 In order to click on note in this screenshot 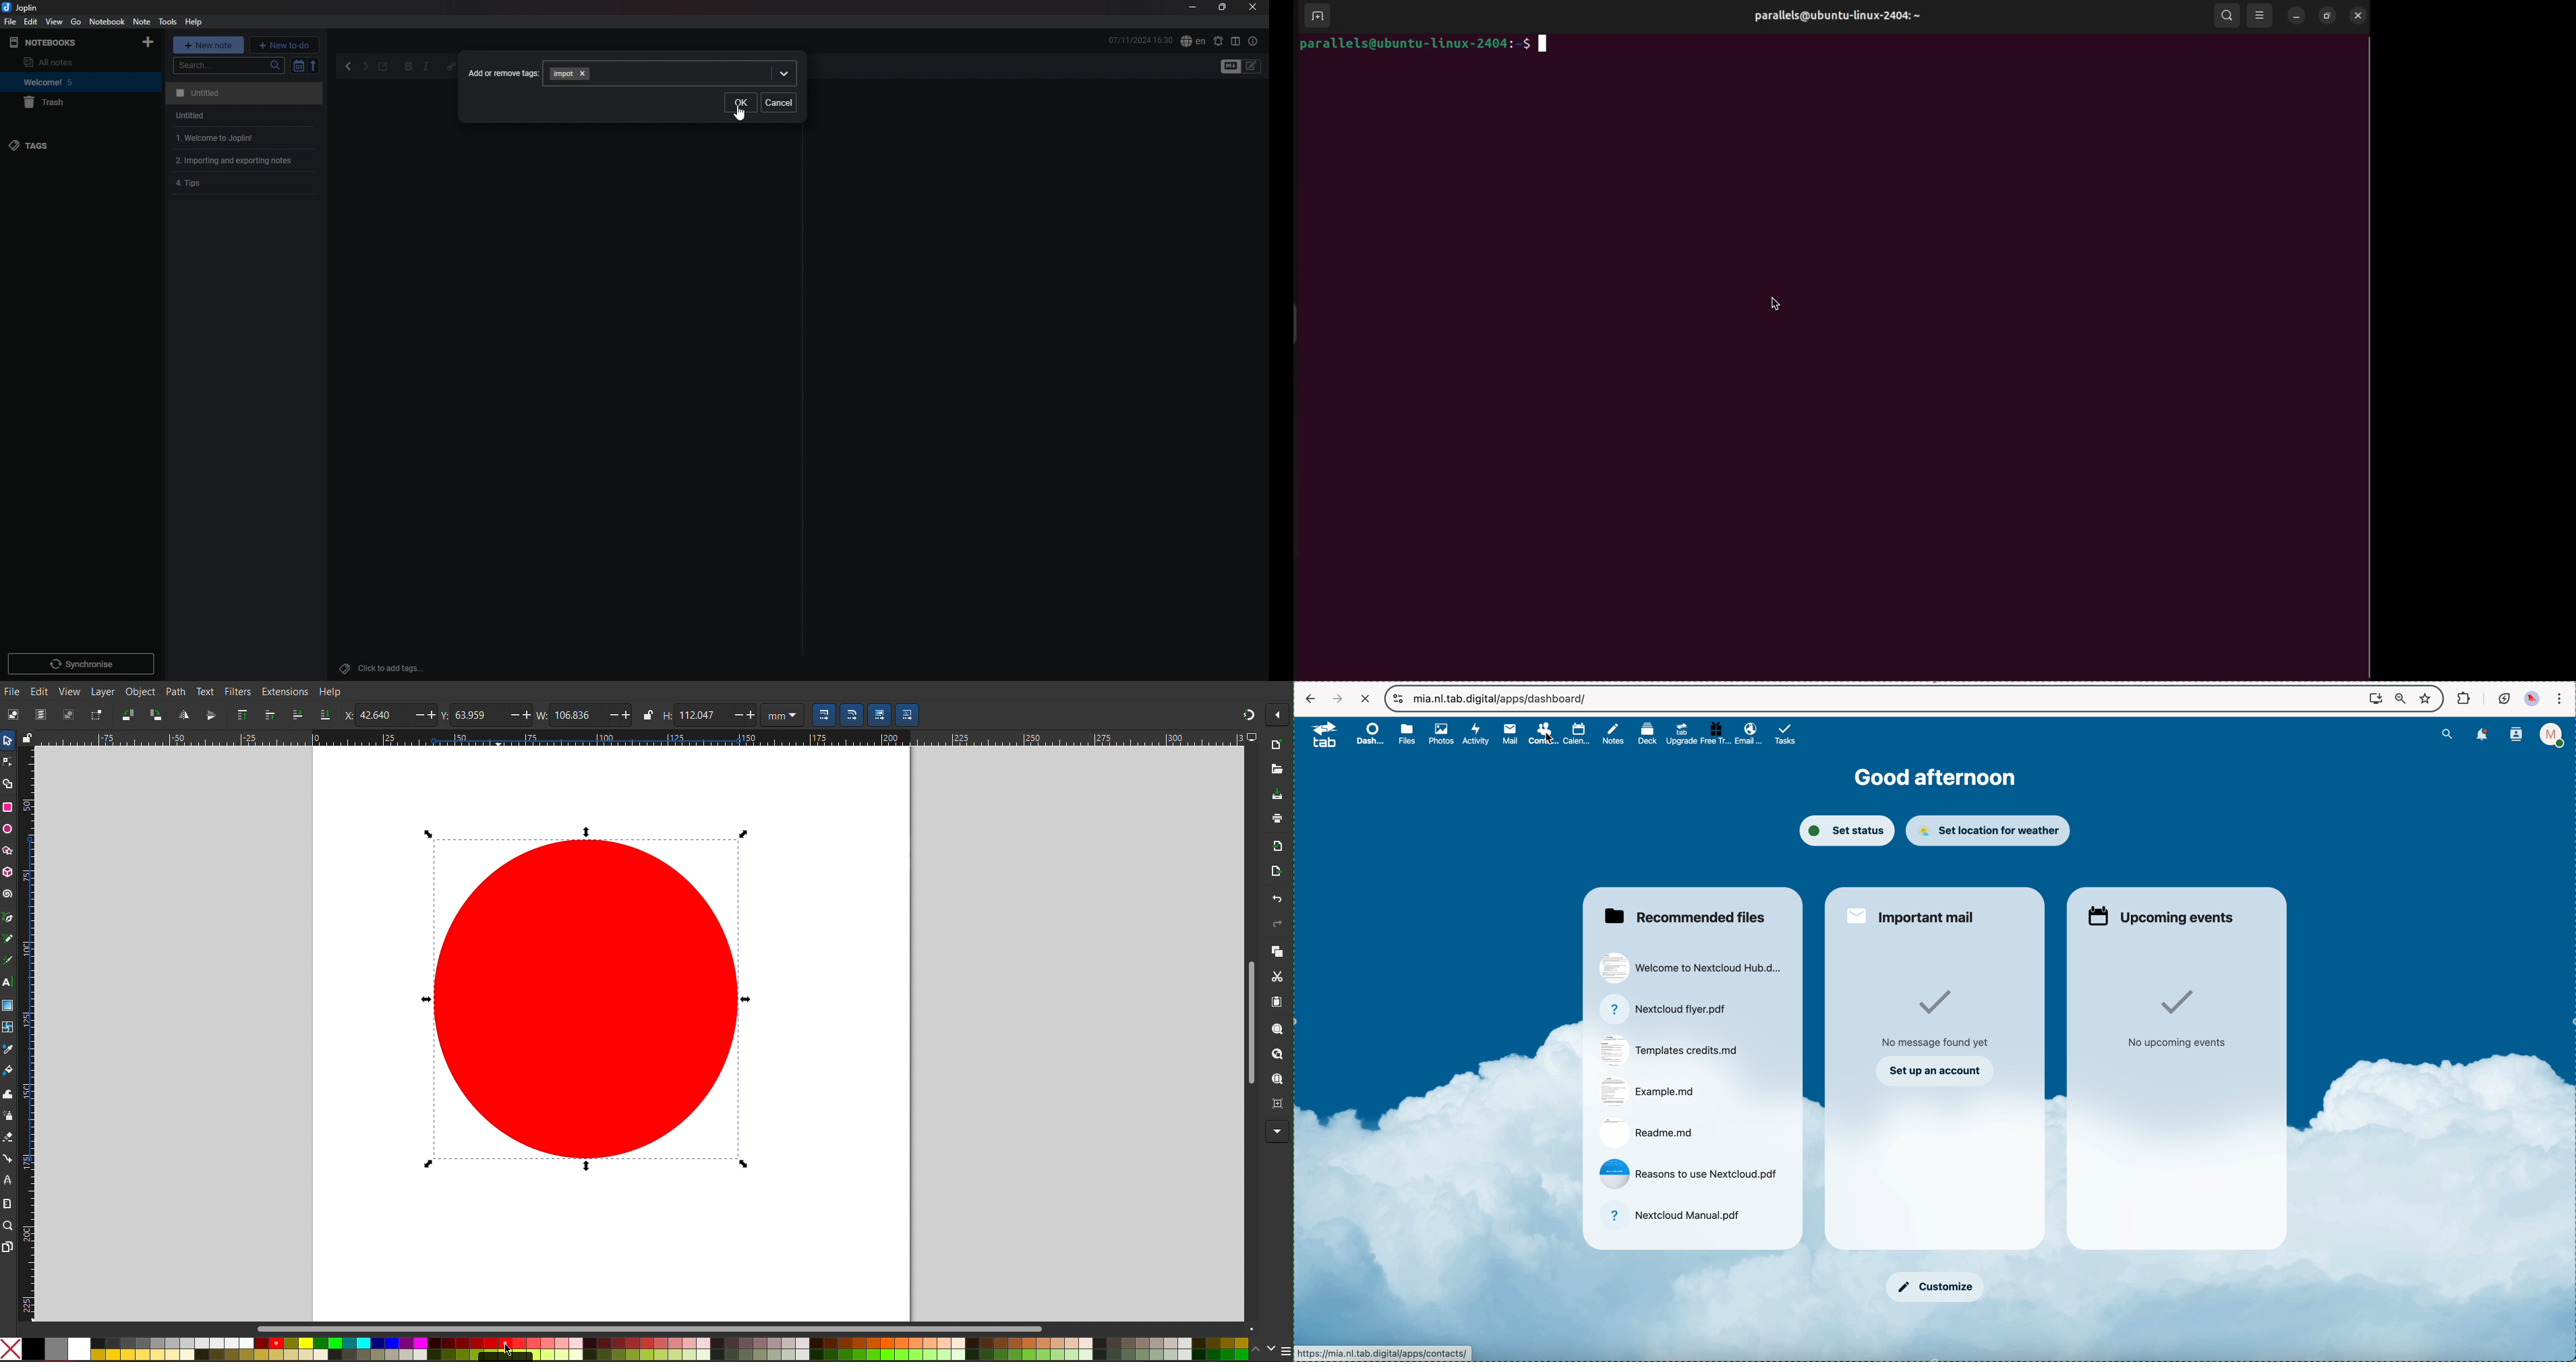, I will do `click(242, 138)`.